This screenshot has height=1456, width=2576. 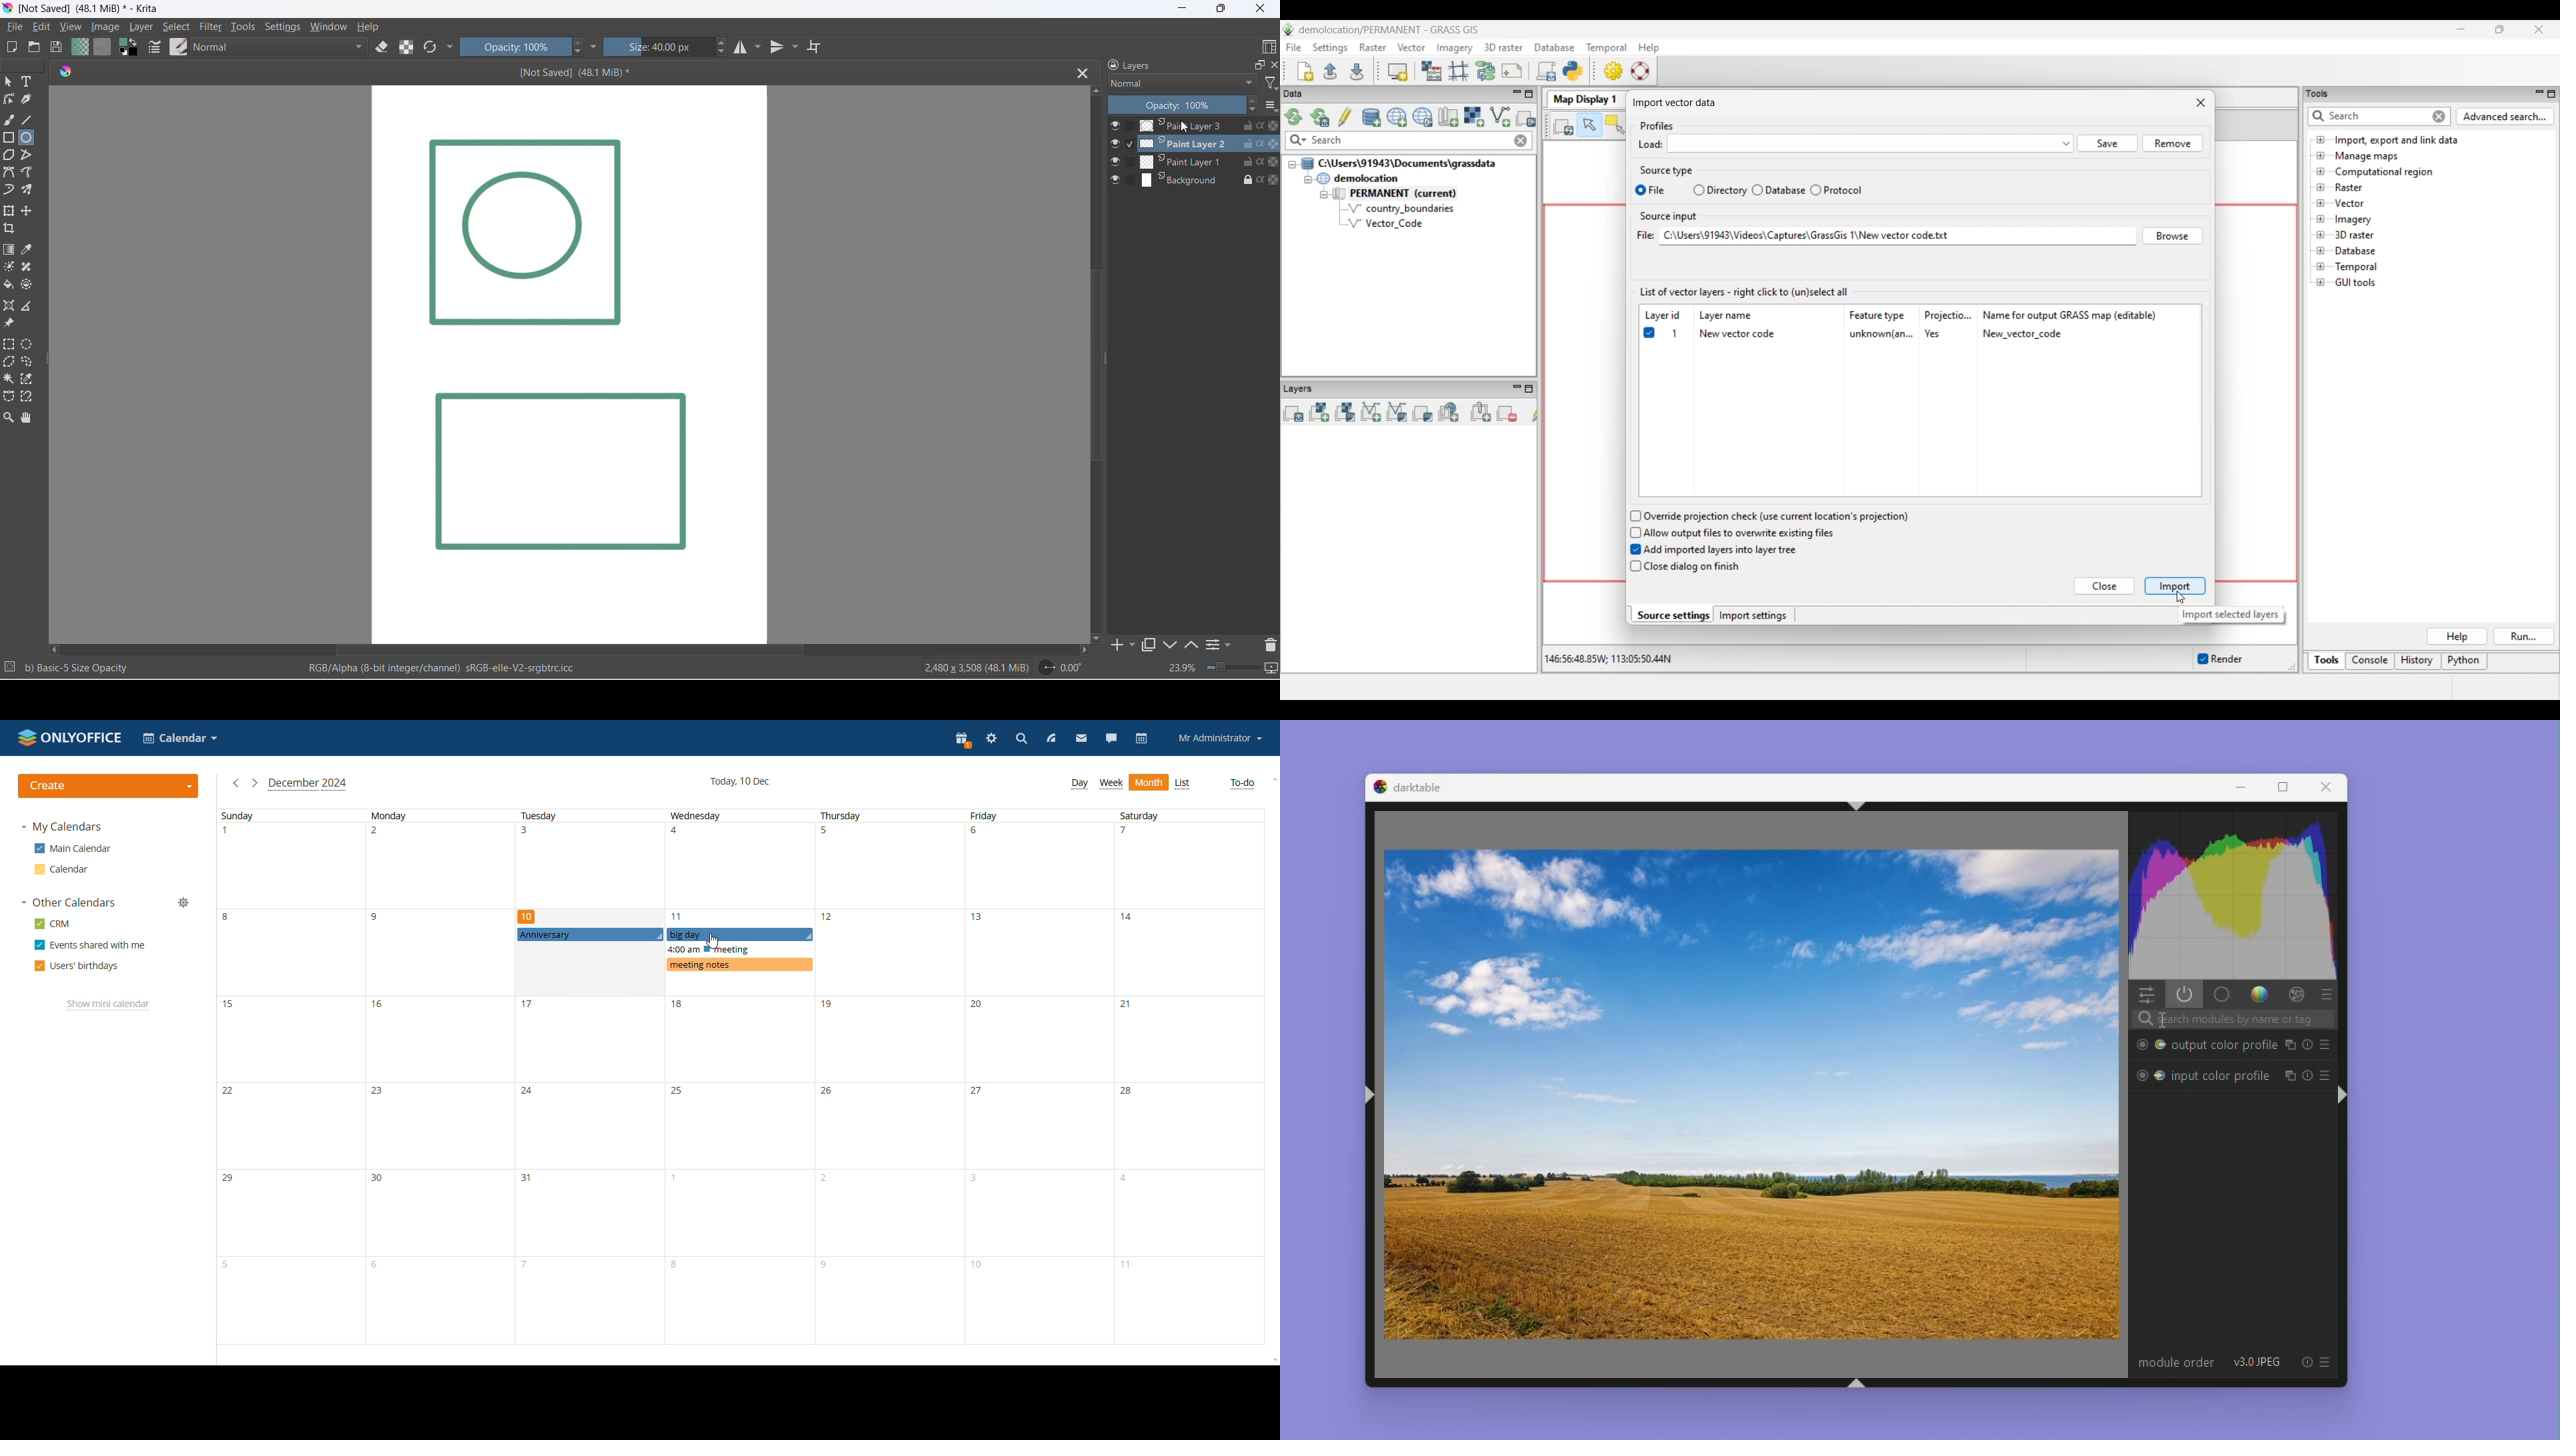 I want to click on Image layer 2, so click(x=565, y=472).